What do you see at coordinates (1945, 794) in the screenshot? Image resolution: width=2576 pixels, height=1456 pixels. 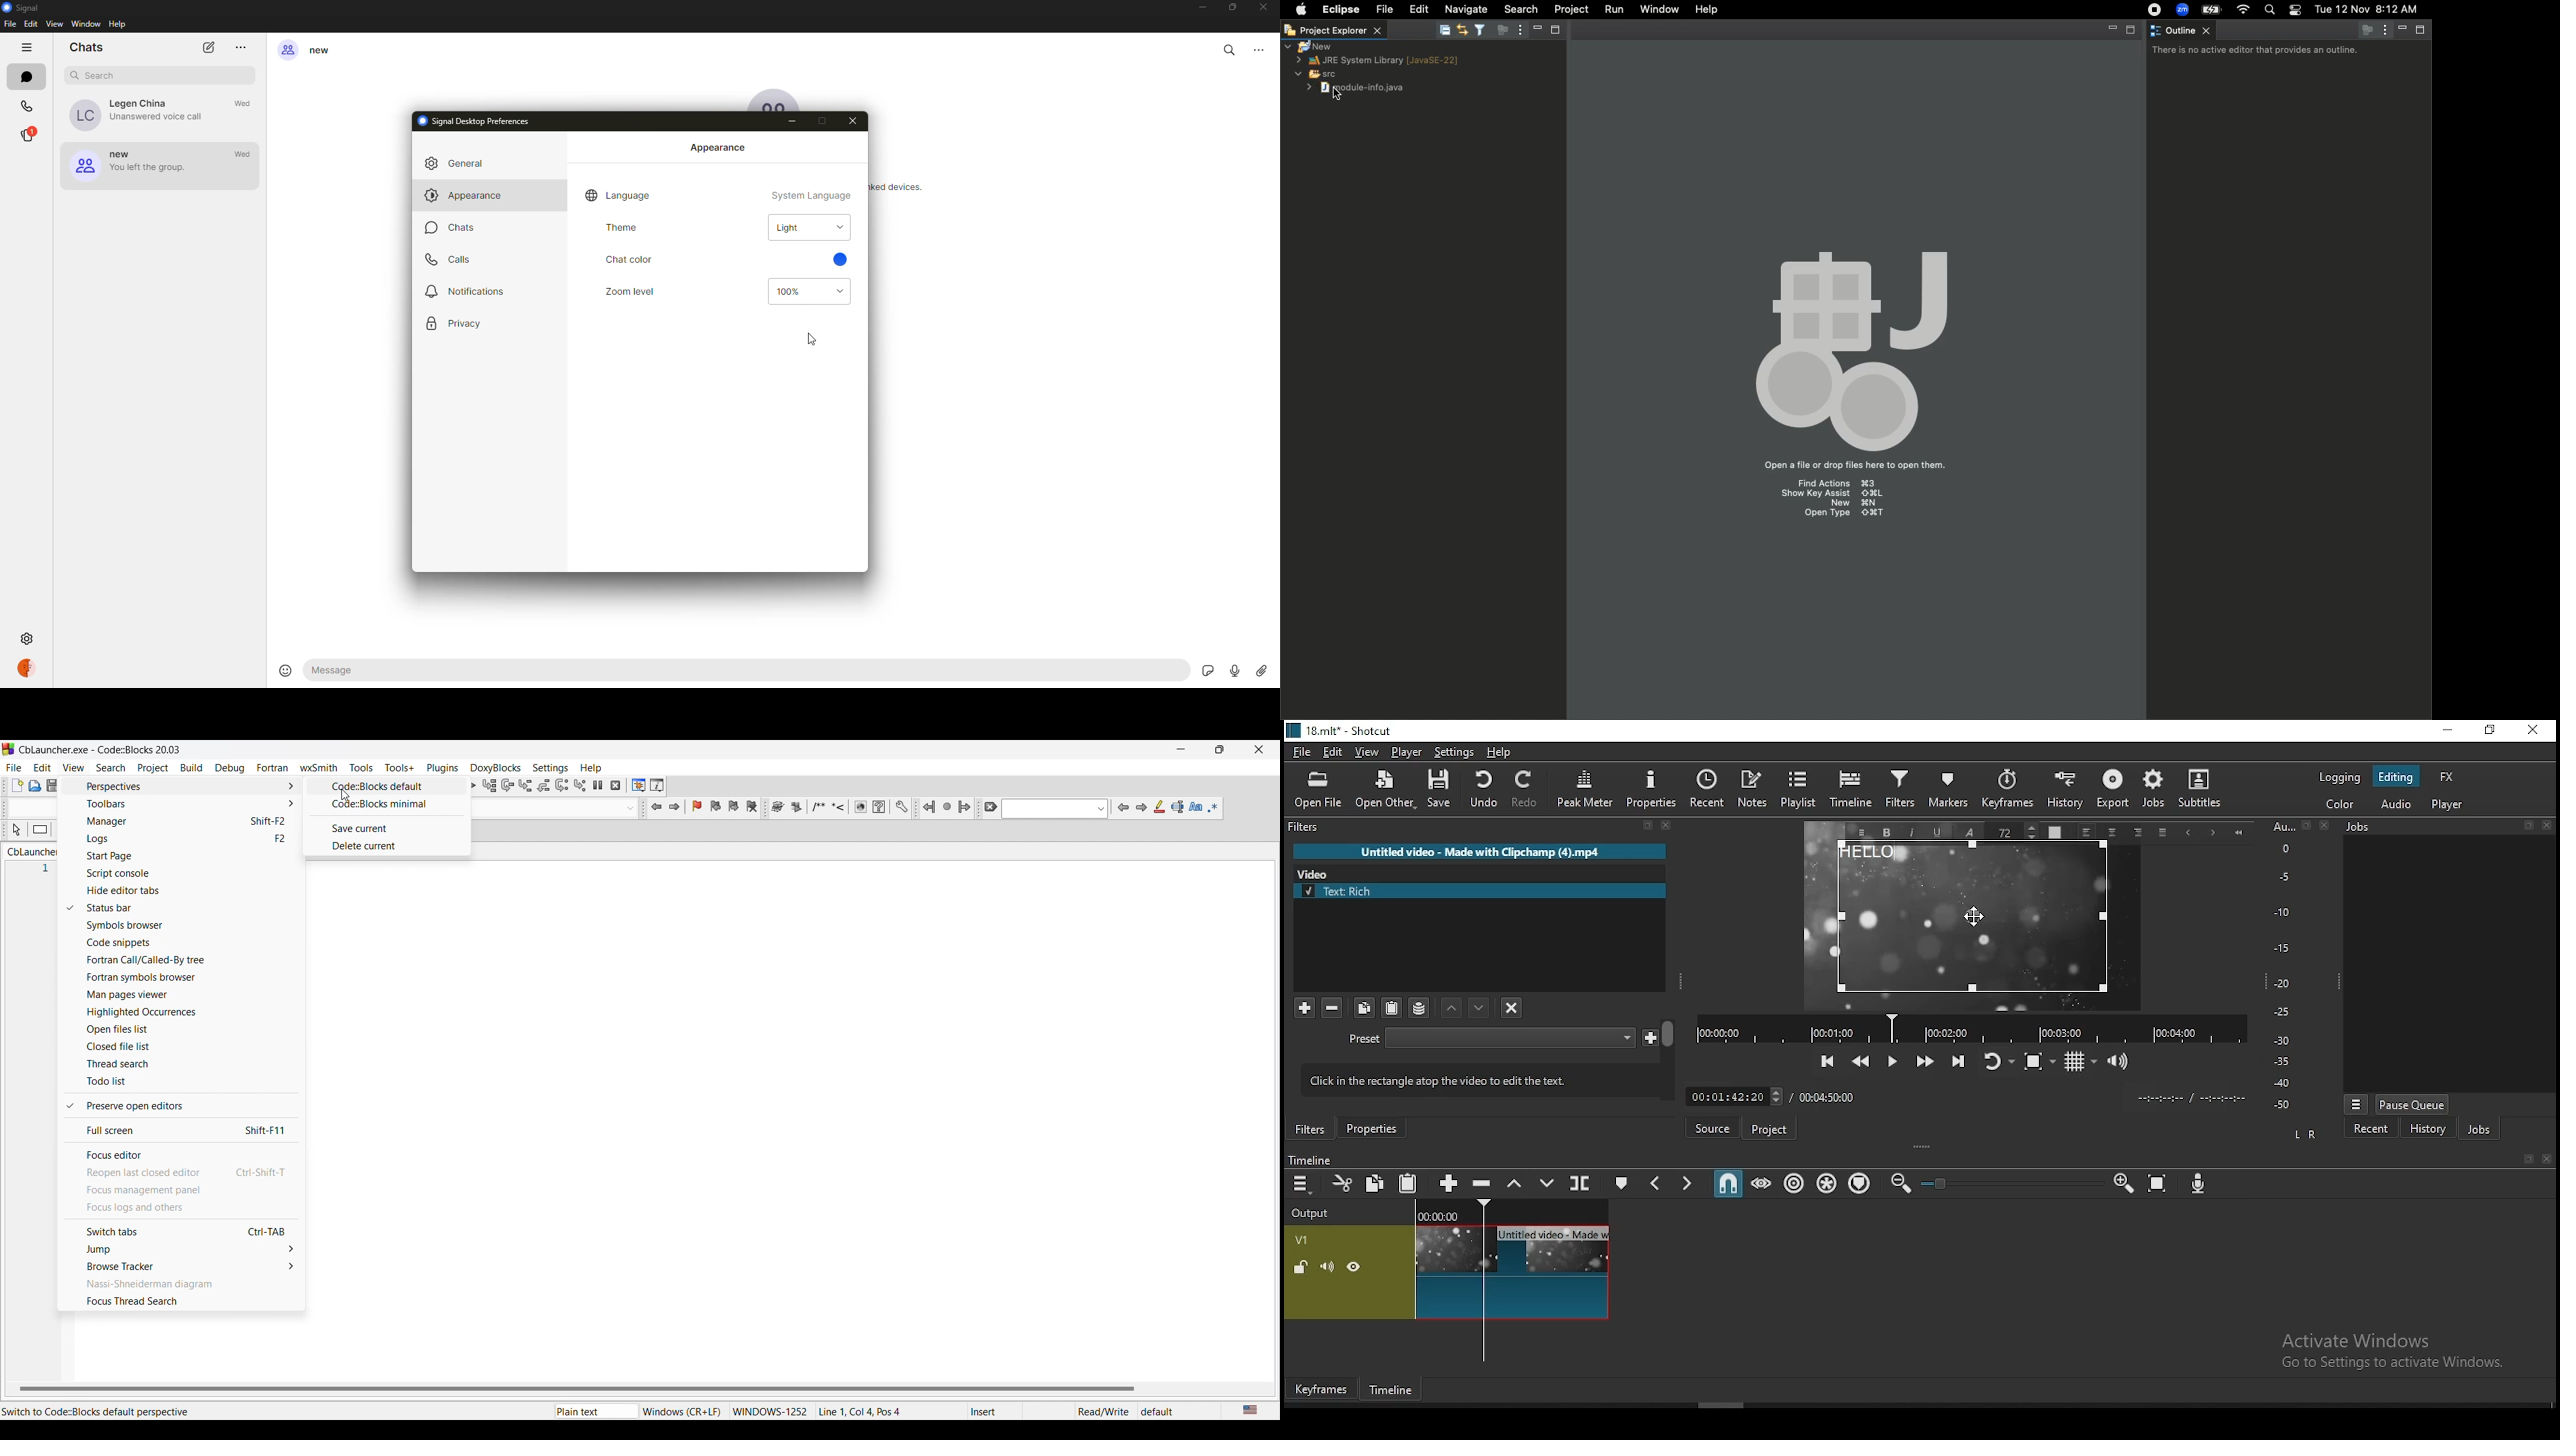 I see `markers` at bounding box center [1945, 794].